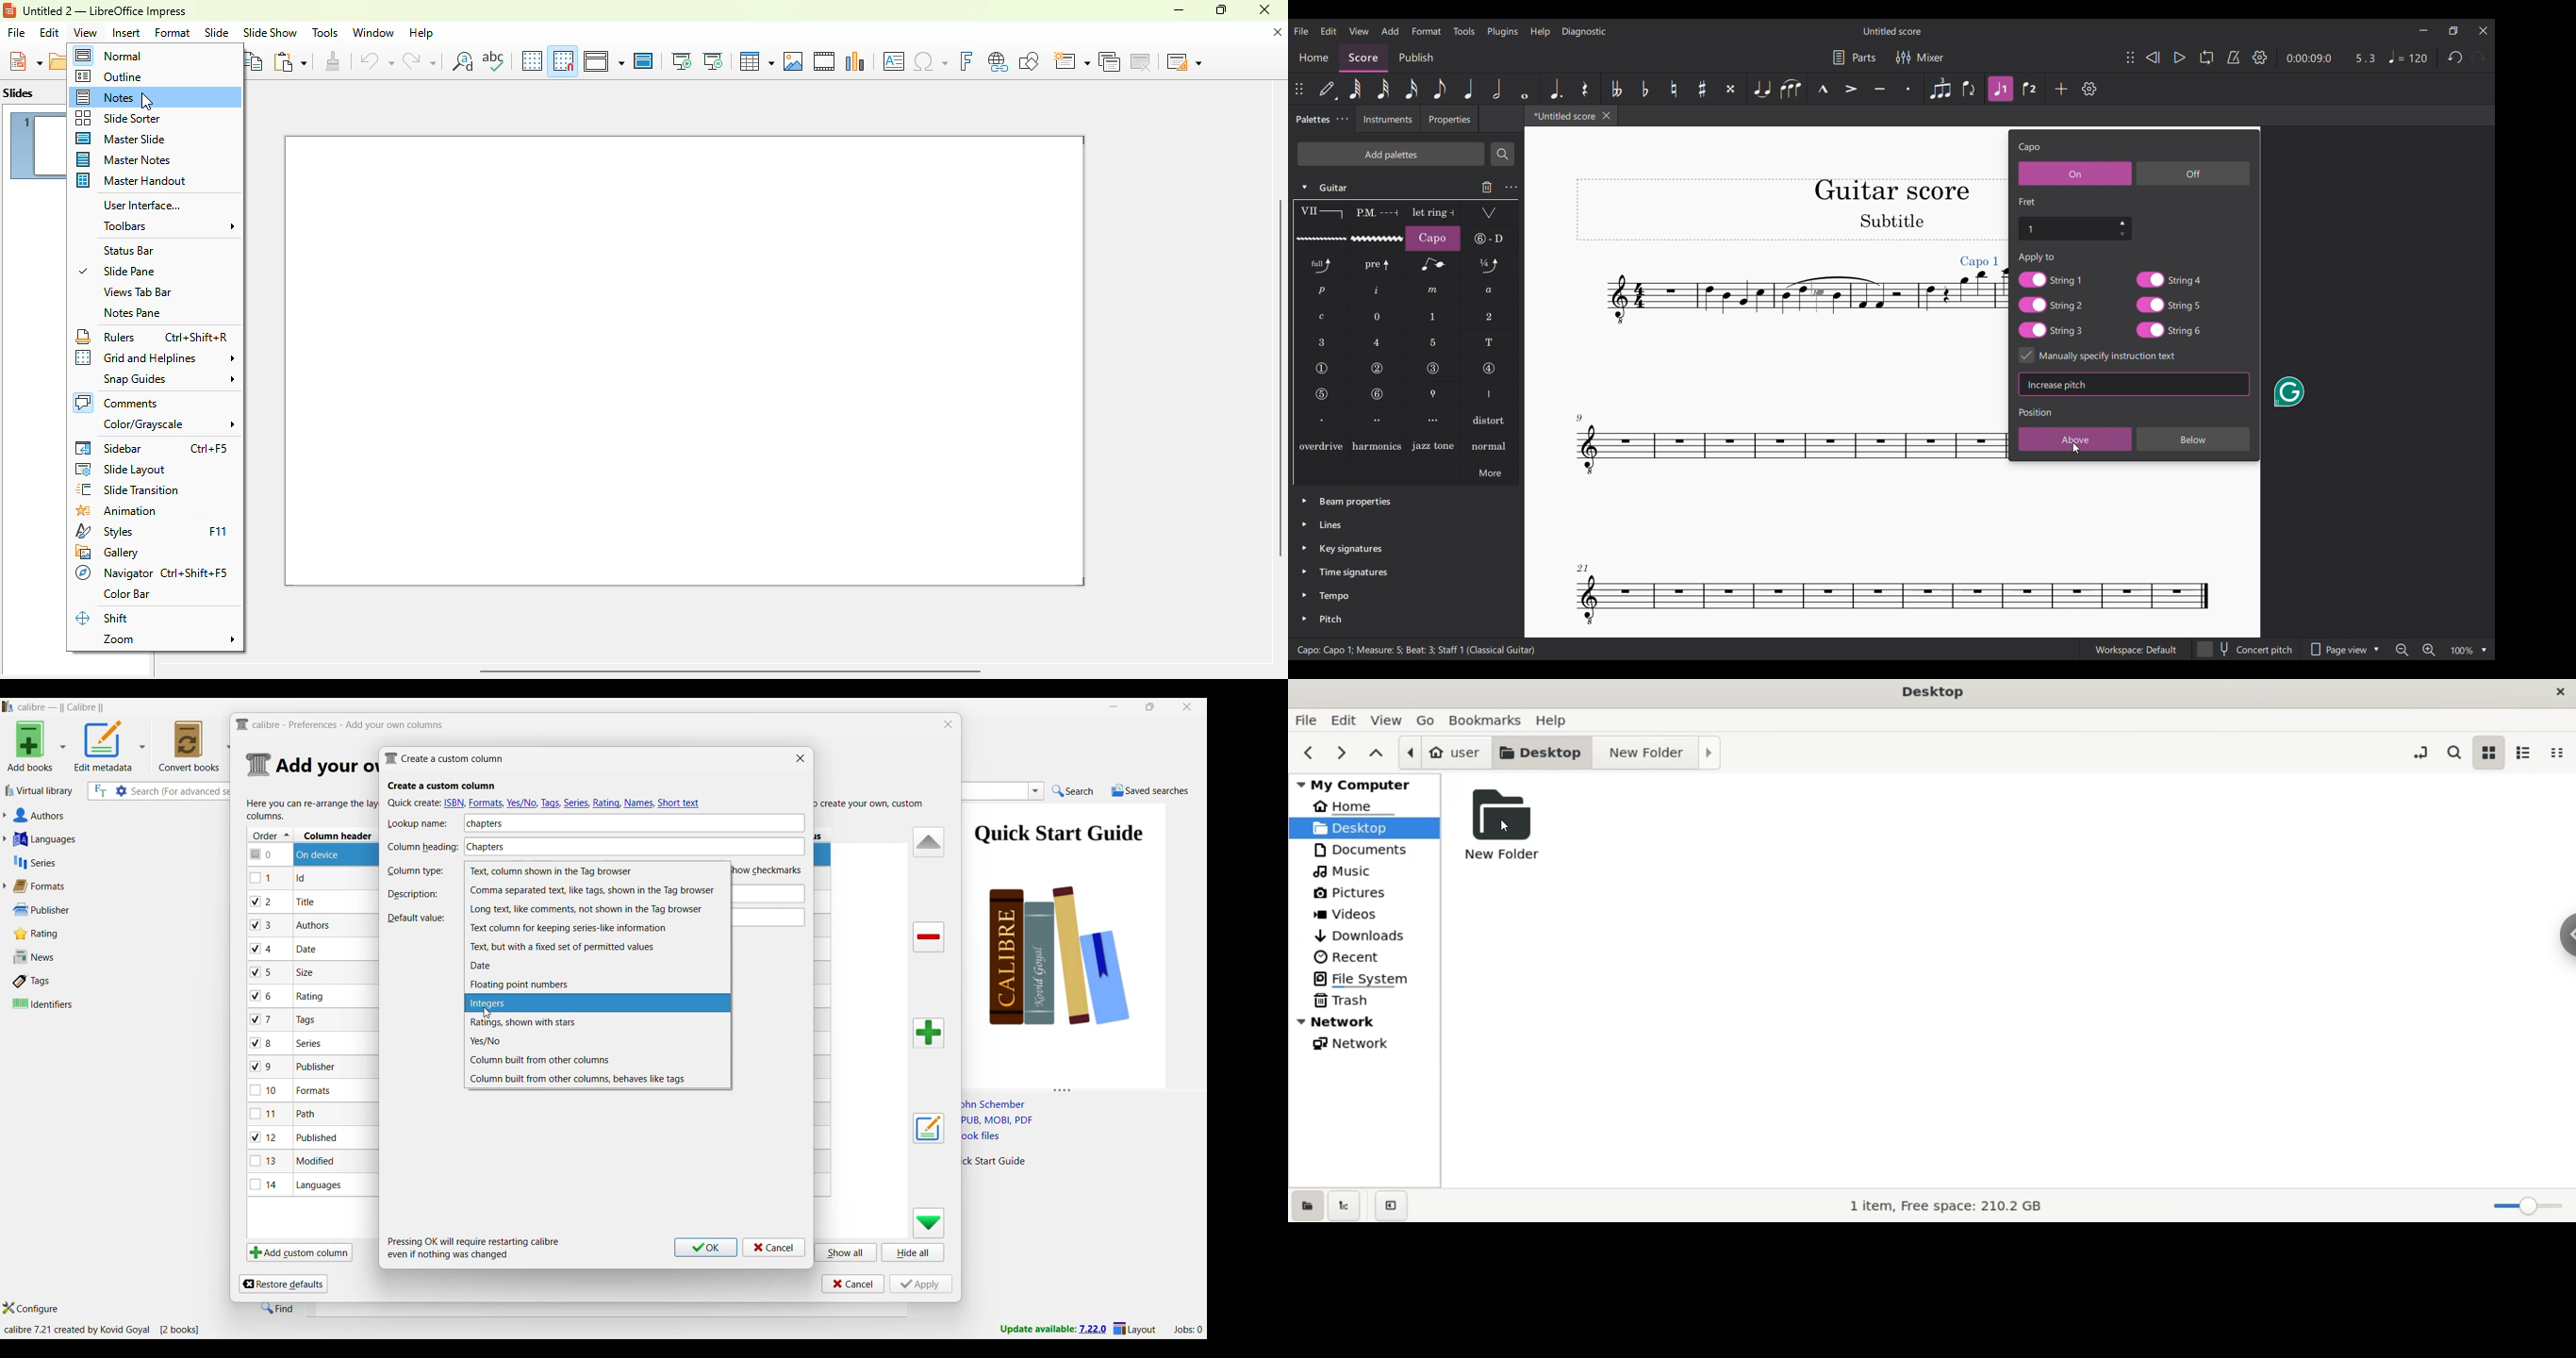 This screenshot has width=2576, height=1372. Describe the element at coordinates (1891, 31) in the screenshot. I see `Score title` at that location.